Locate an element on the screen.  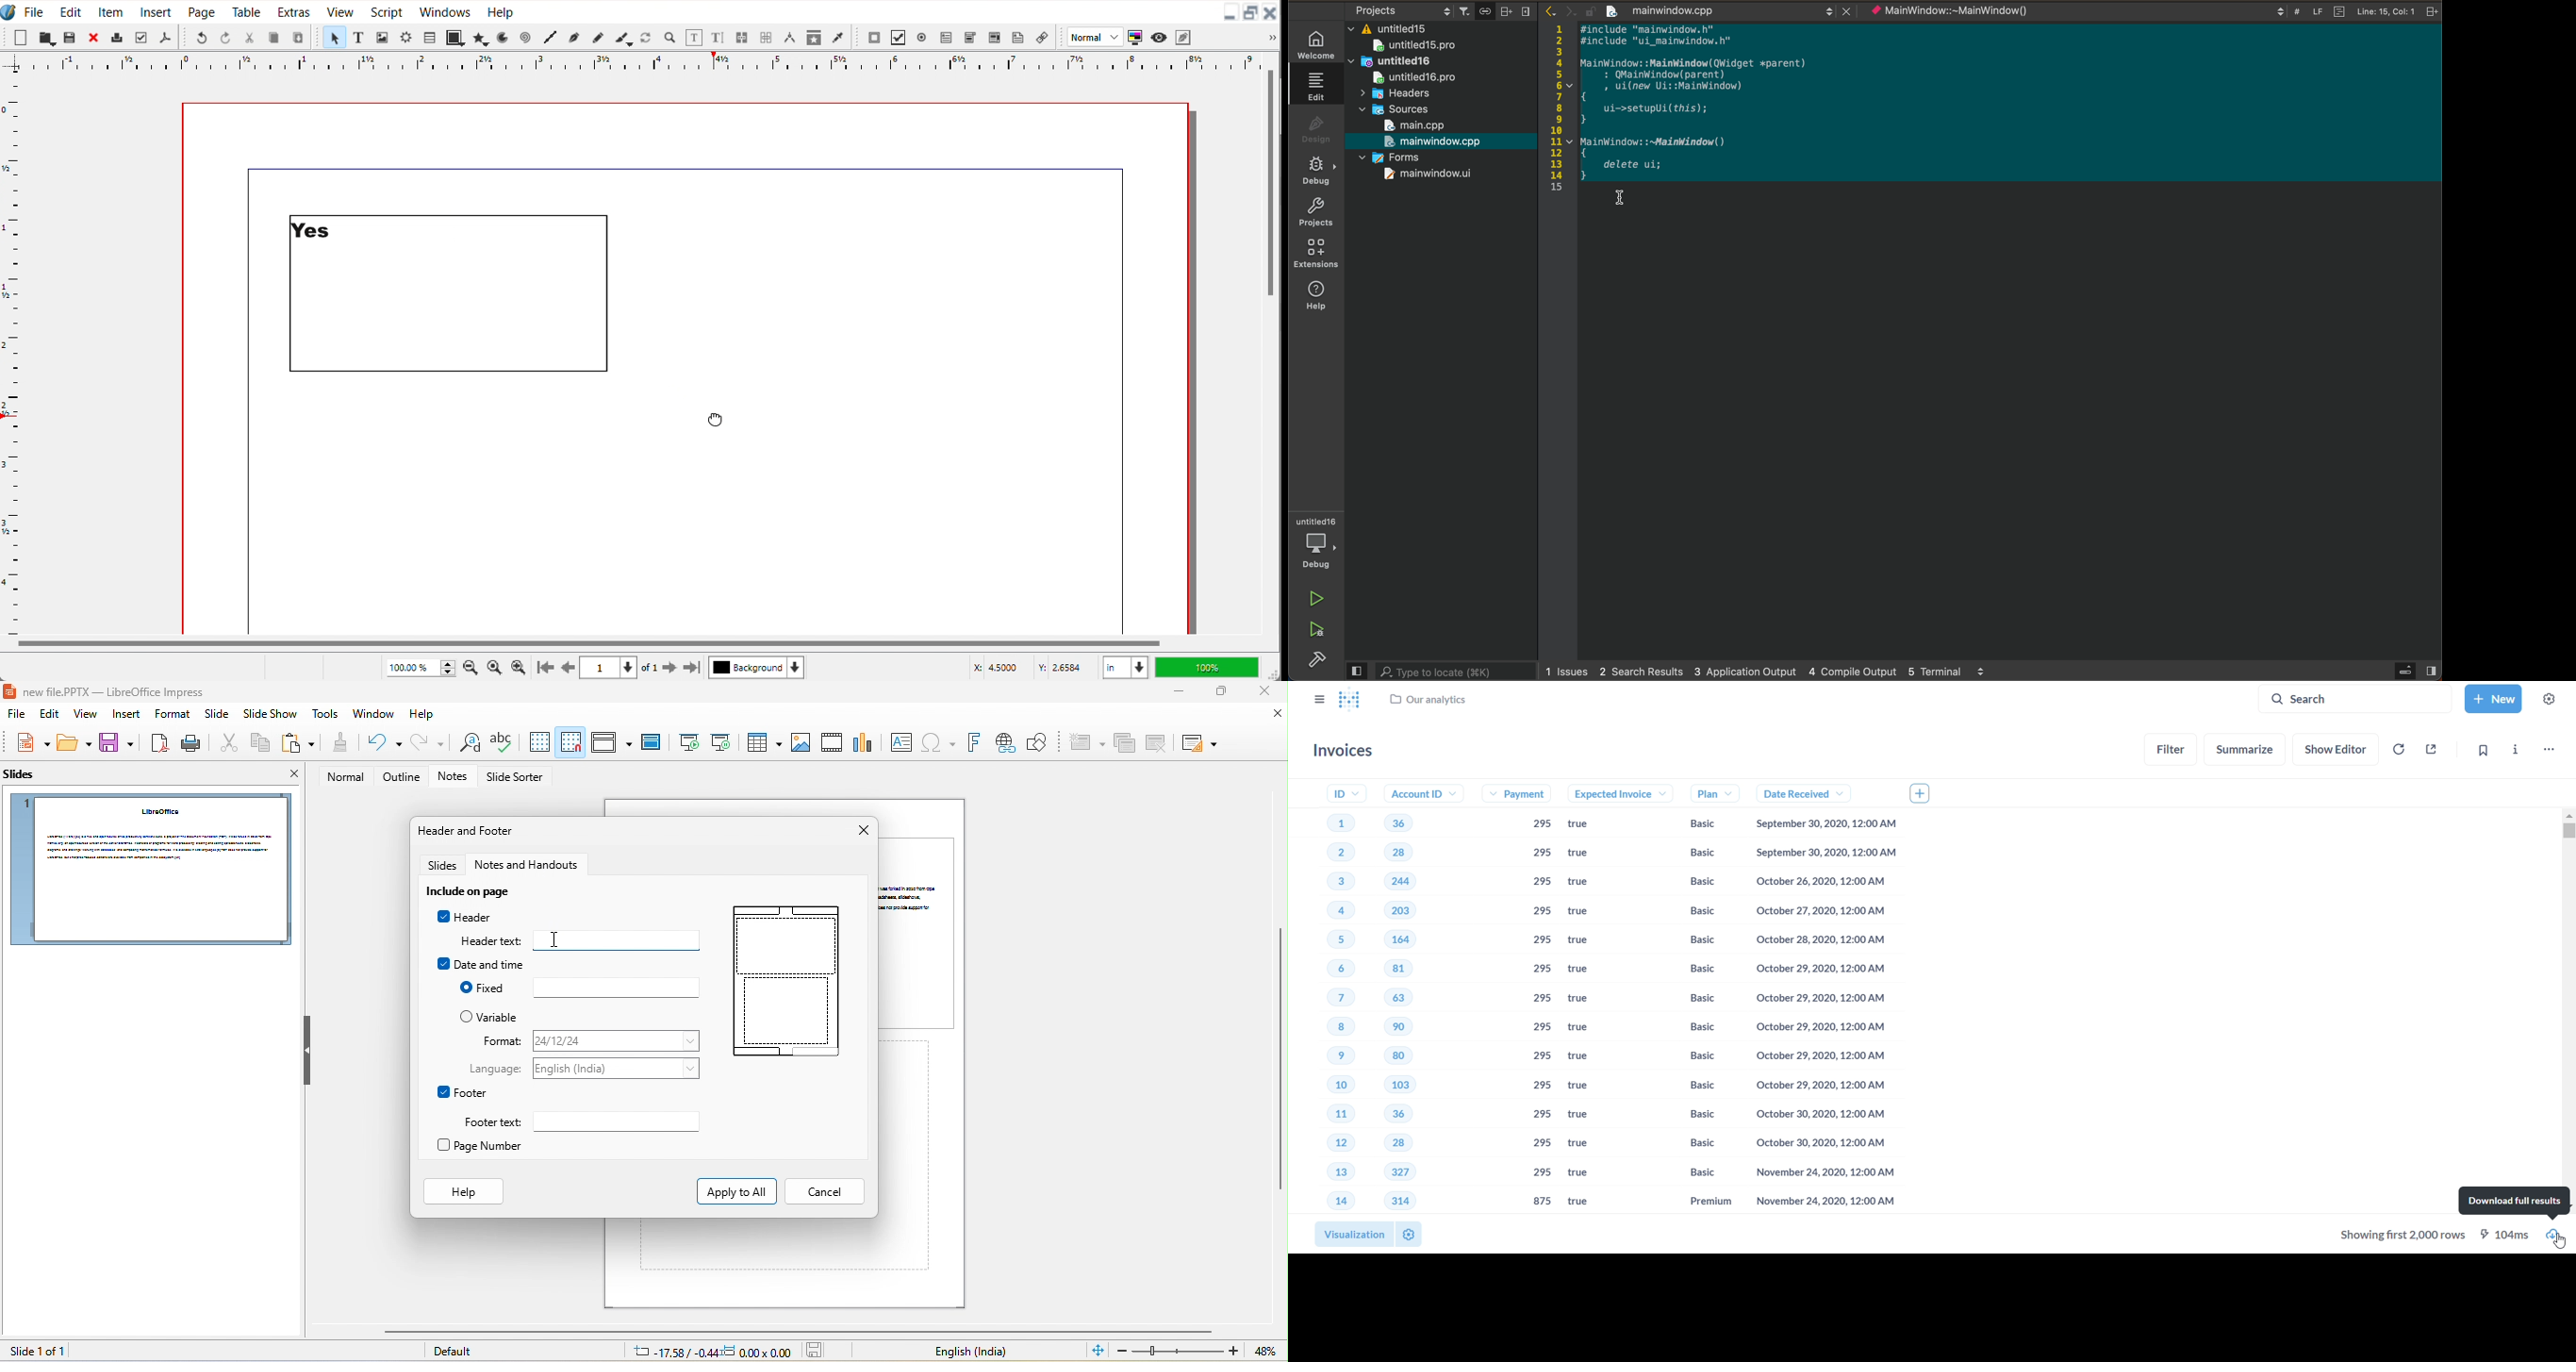
Table is located at coordinates (429, 37).